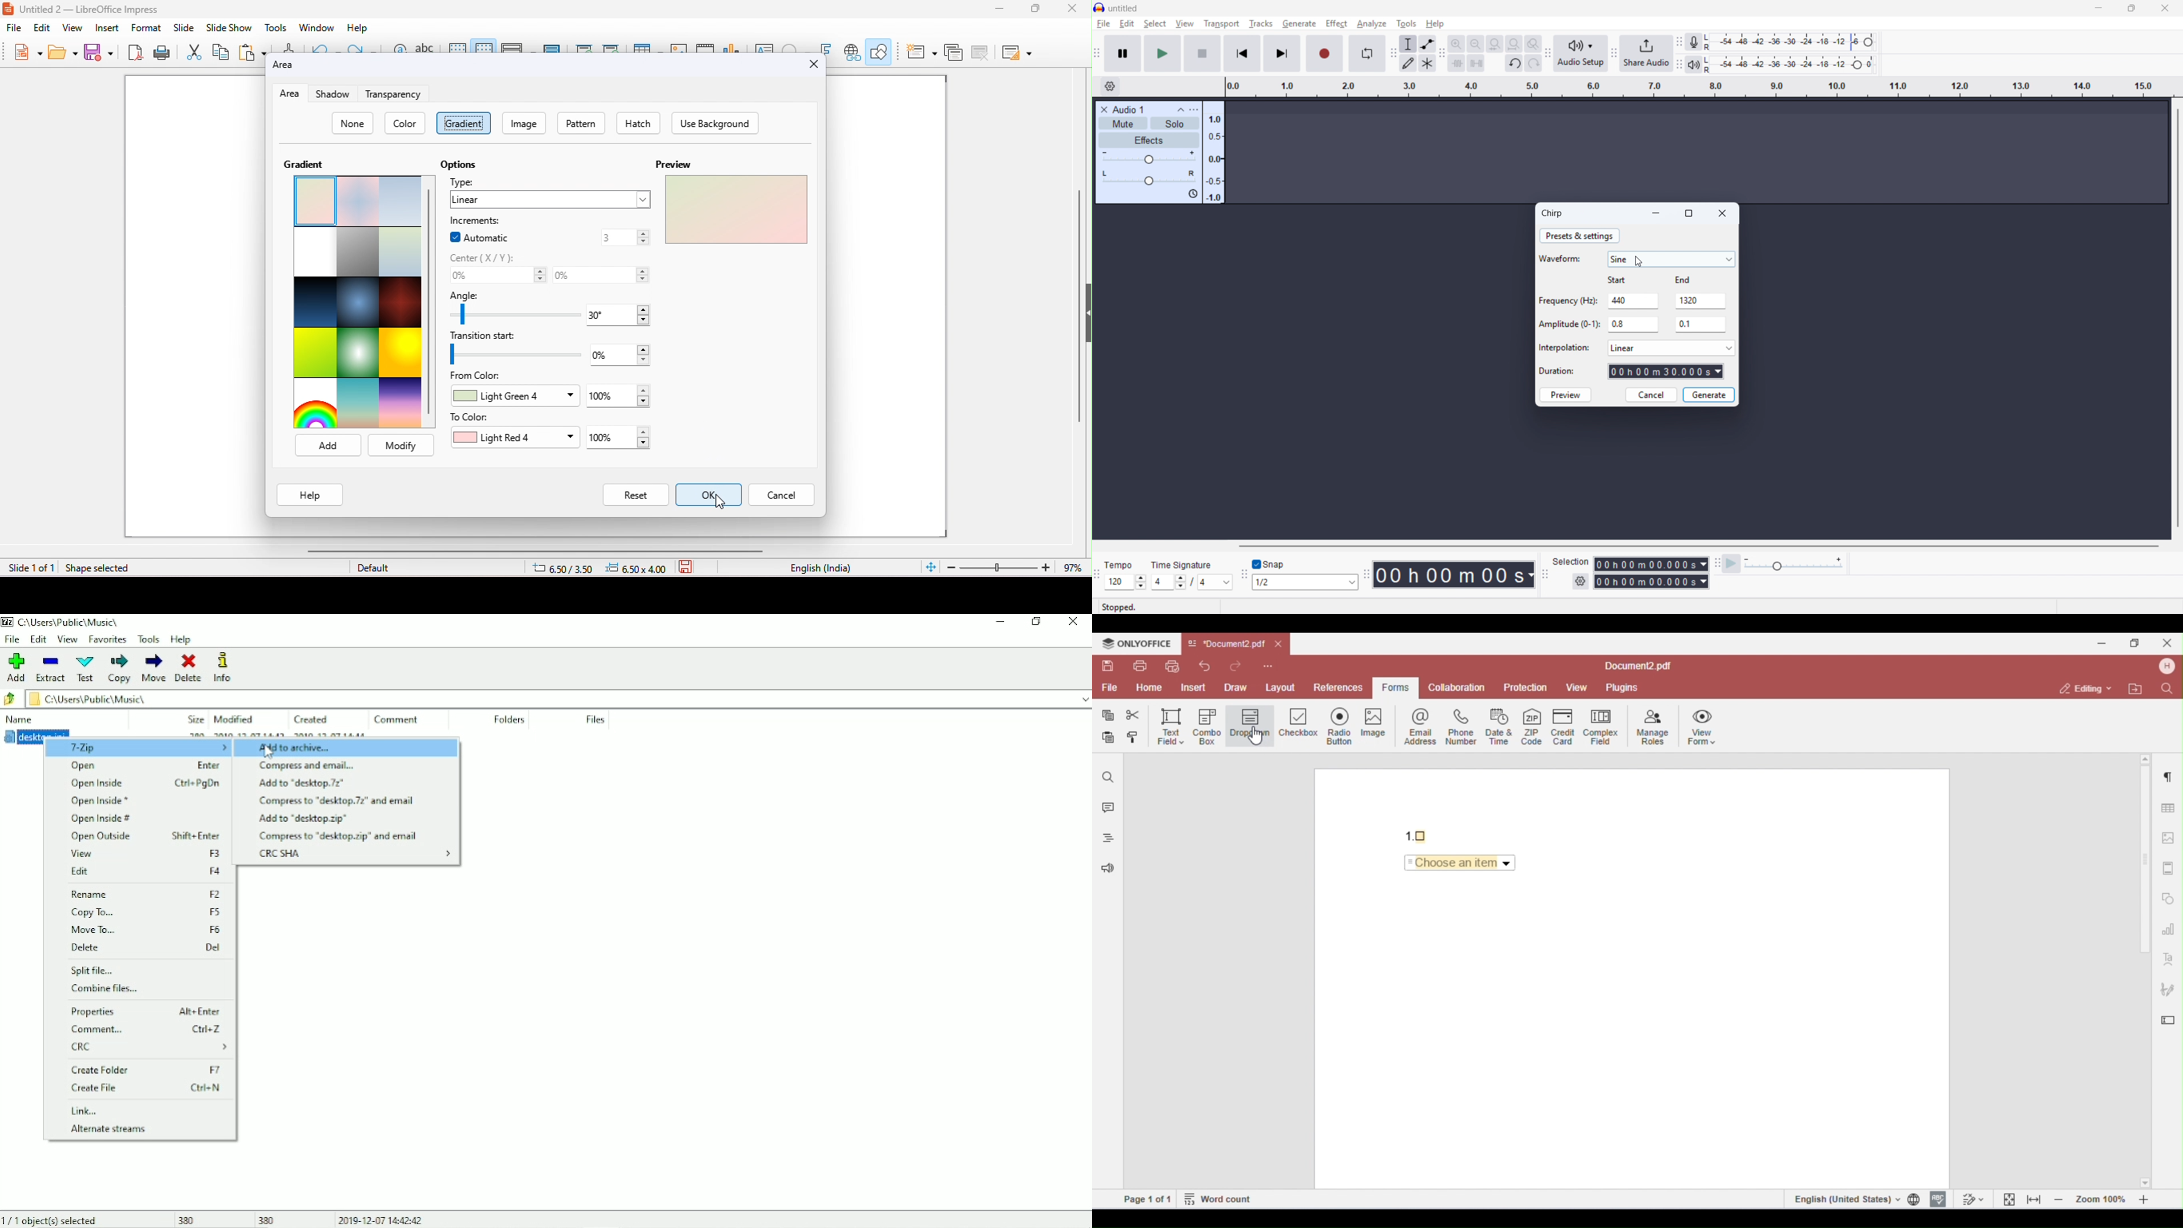 This screenshot has height=1232, width=2184. Describe the element at coordinates (65, 622) in the screenshot. I see `Location` at that location.